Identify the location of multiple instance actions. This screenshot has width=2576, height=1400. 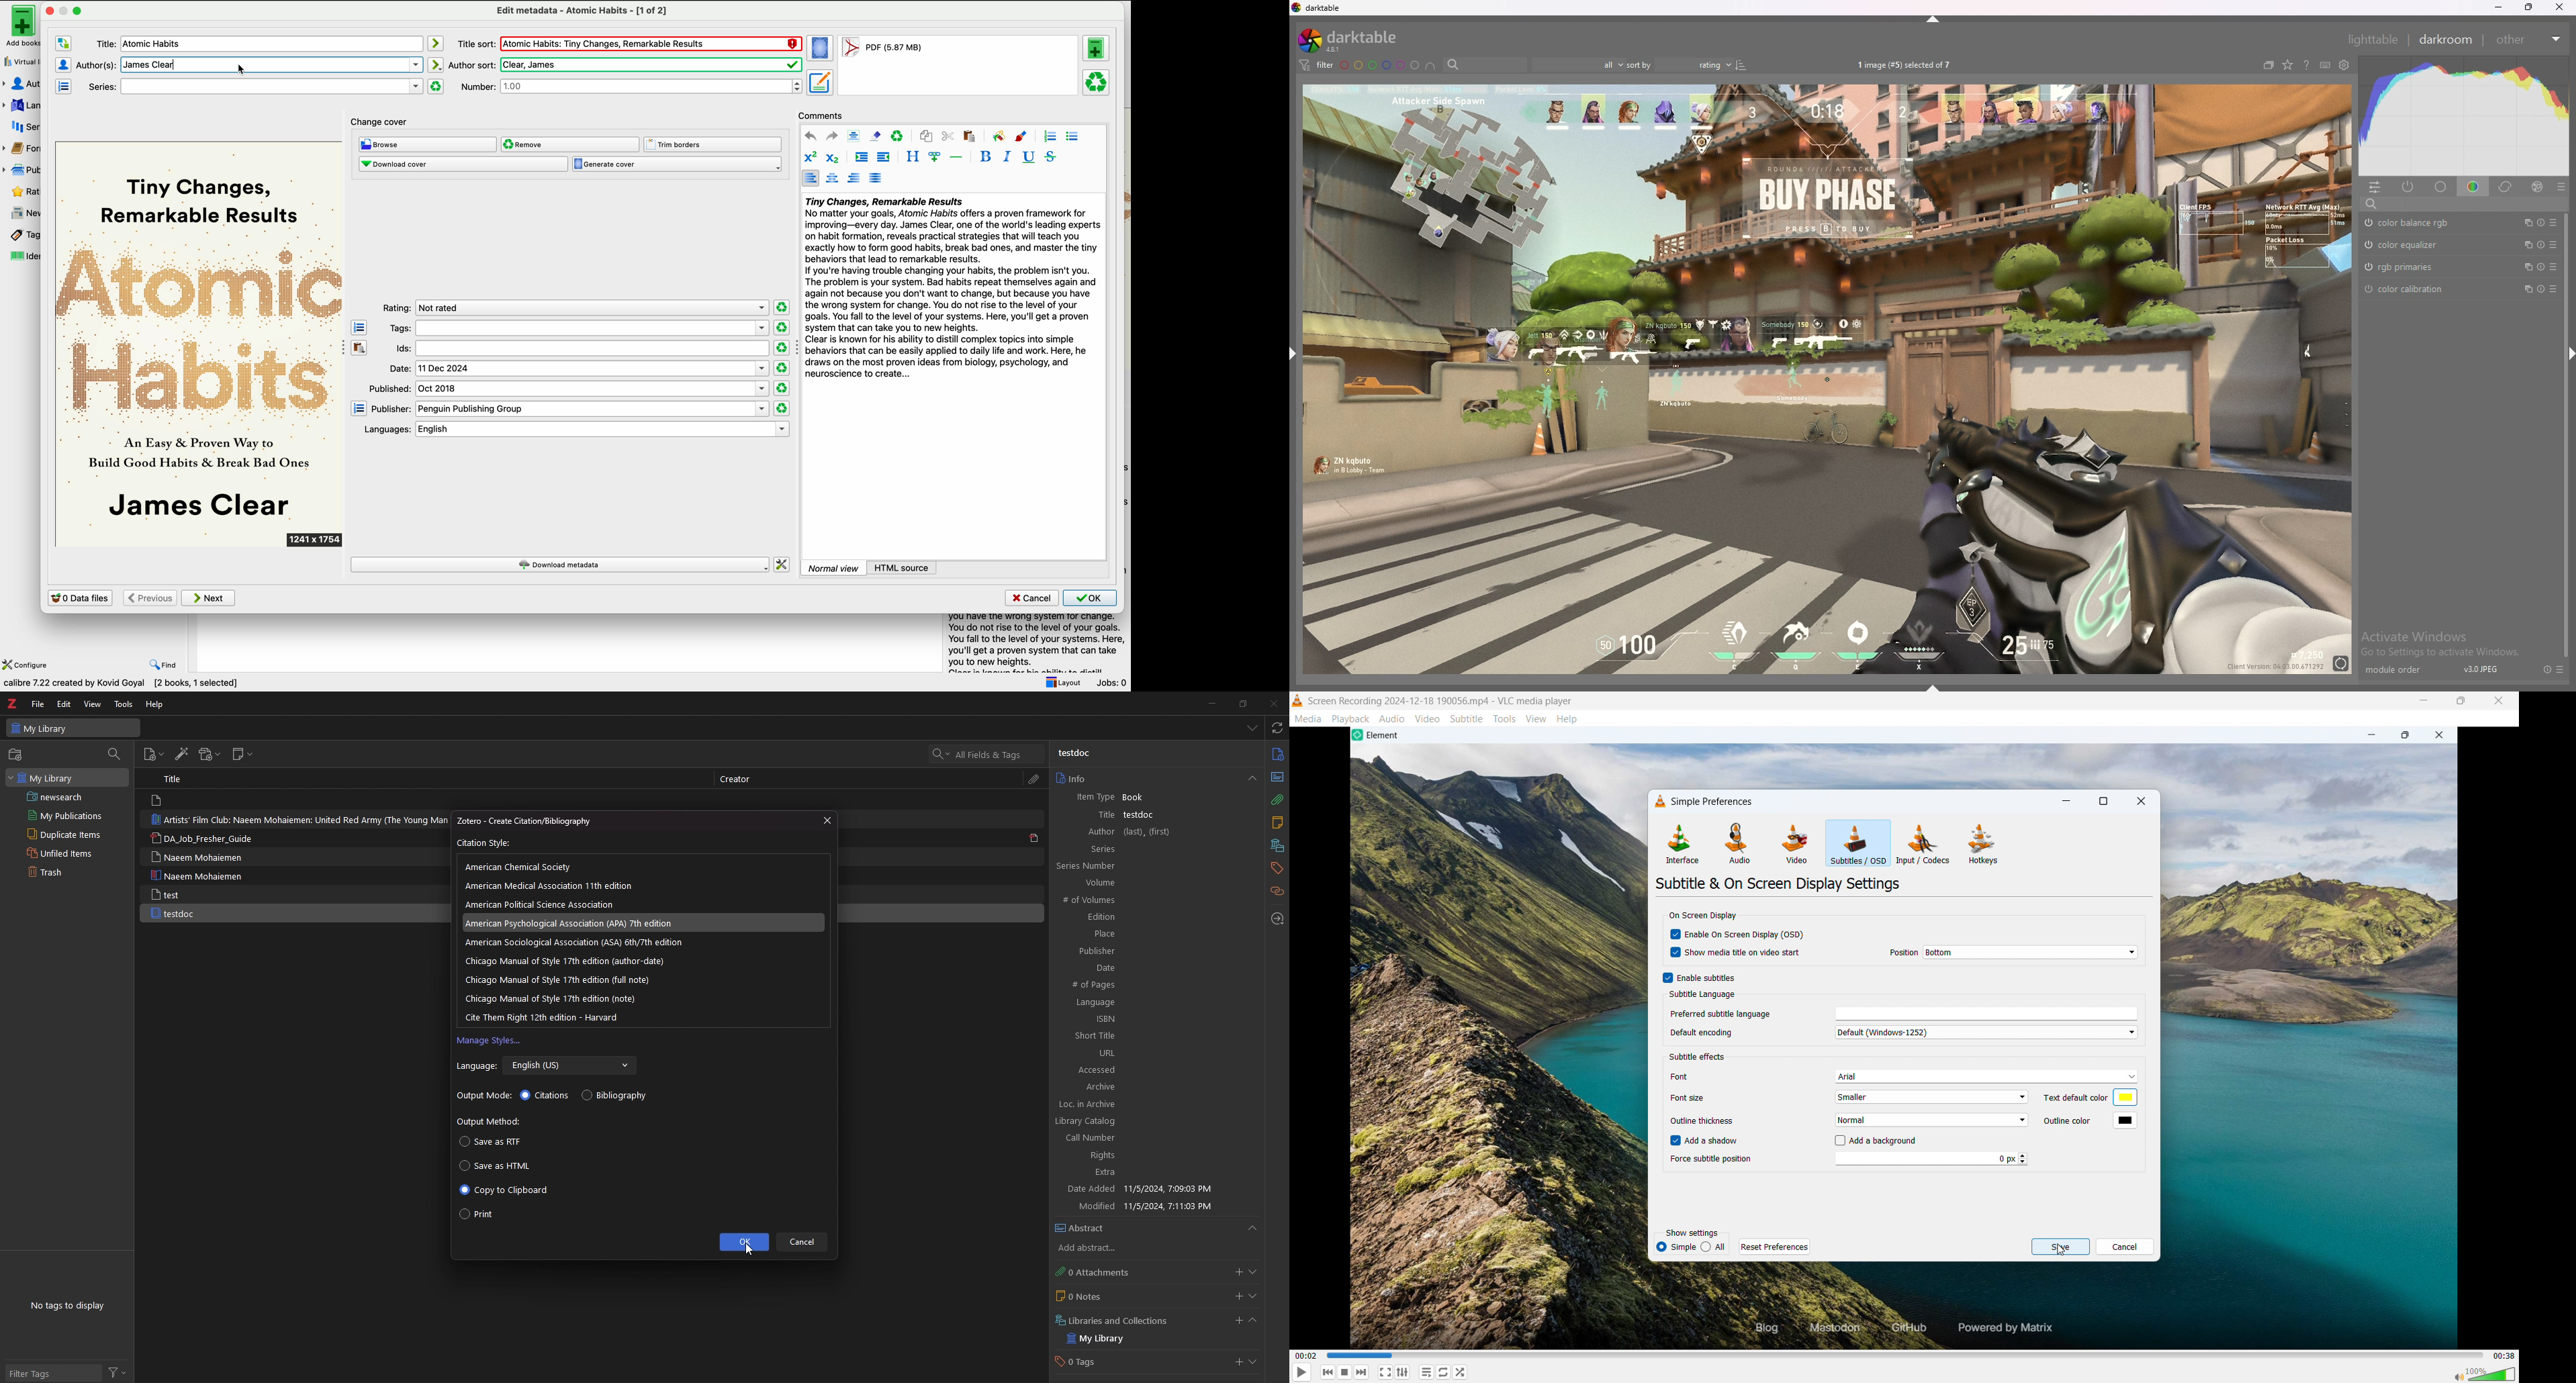
(2524, 222).